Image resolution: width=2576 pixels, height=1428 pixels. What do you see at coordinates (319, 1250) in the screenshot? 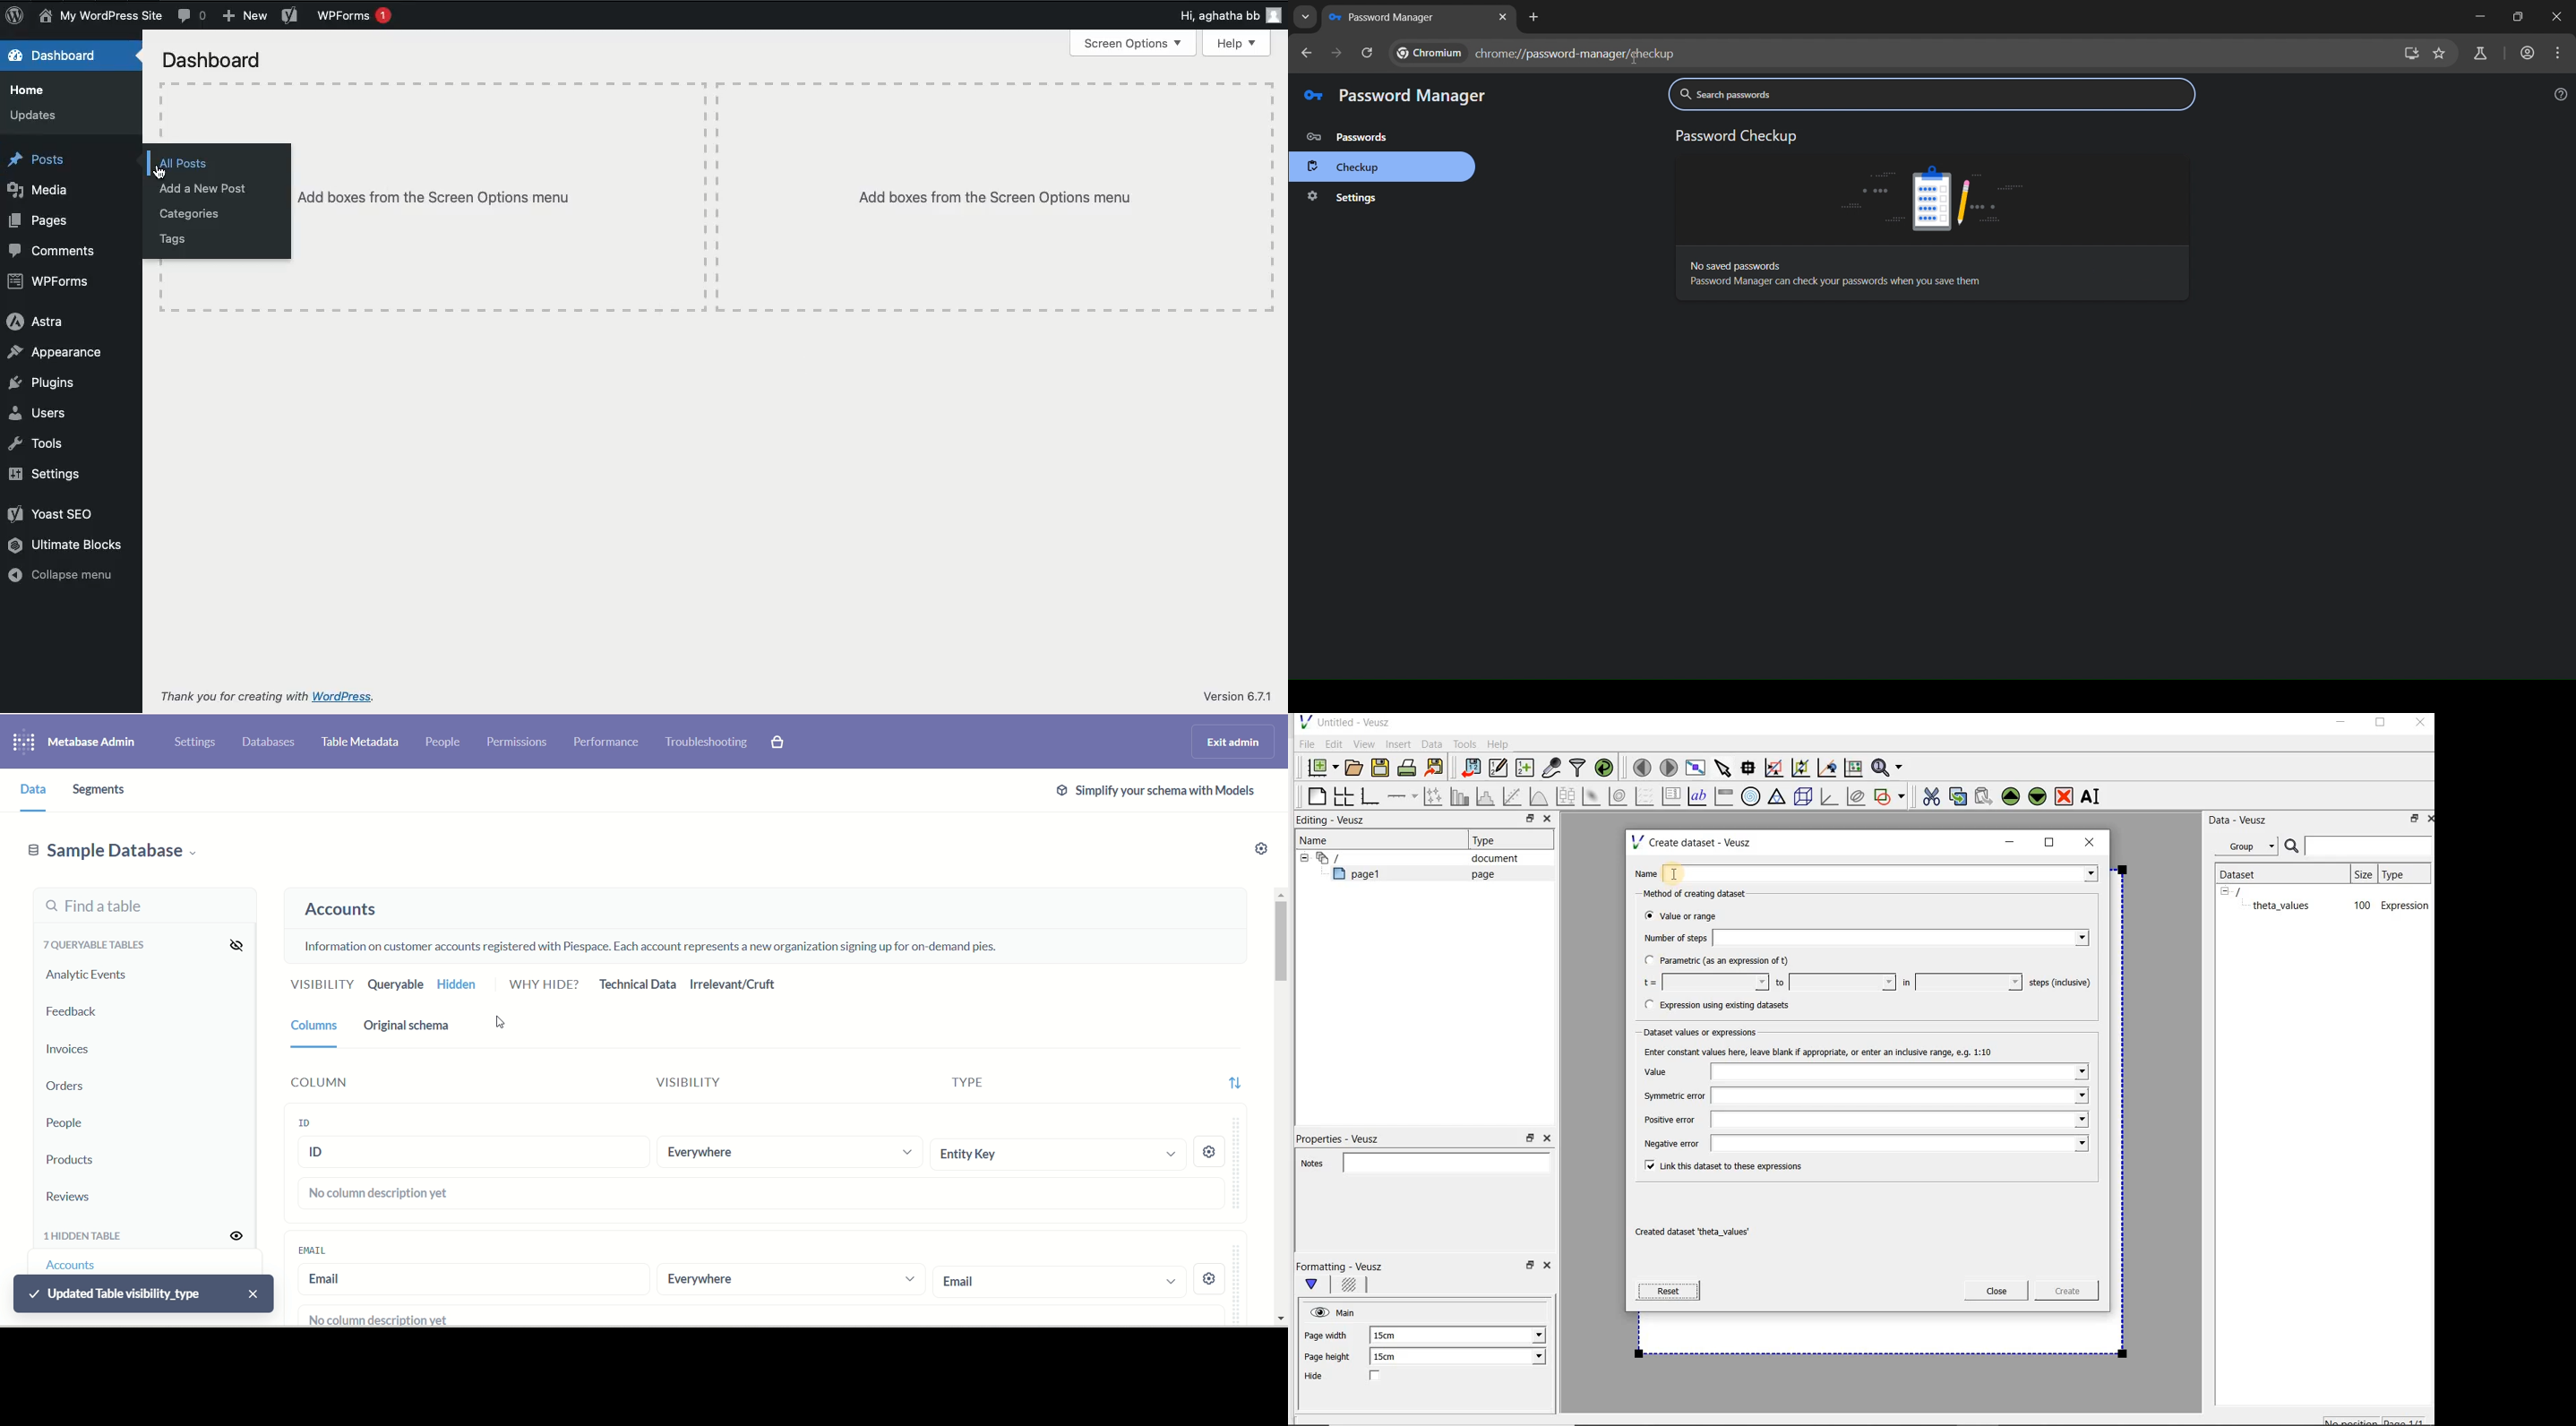
I see `email` at bounding box center [319, 1250].